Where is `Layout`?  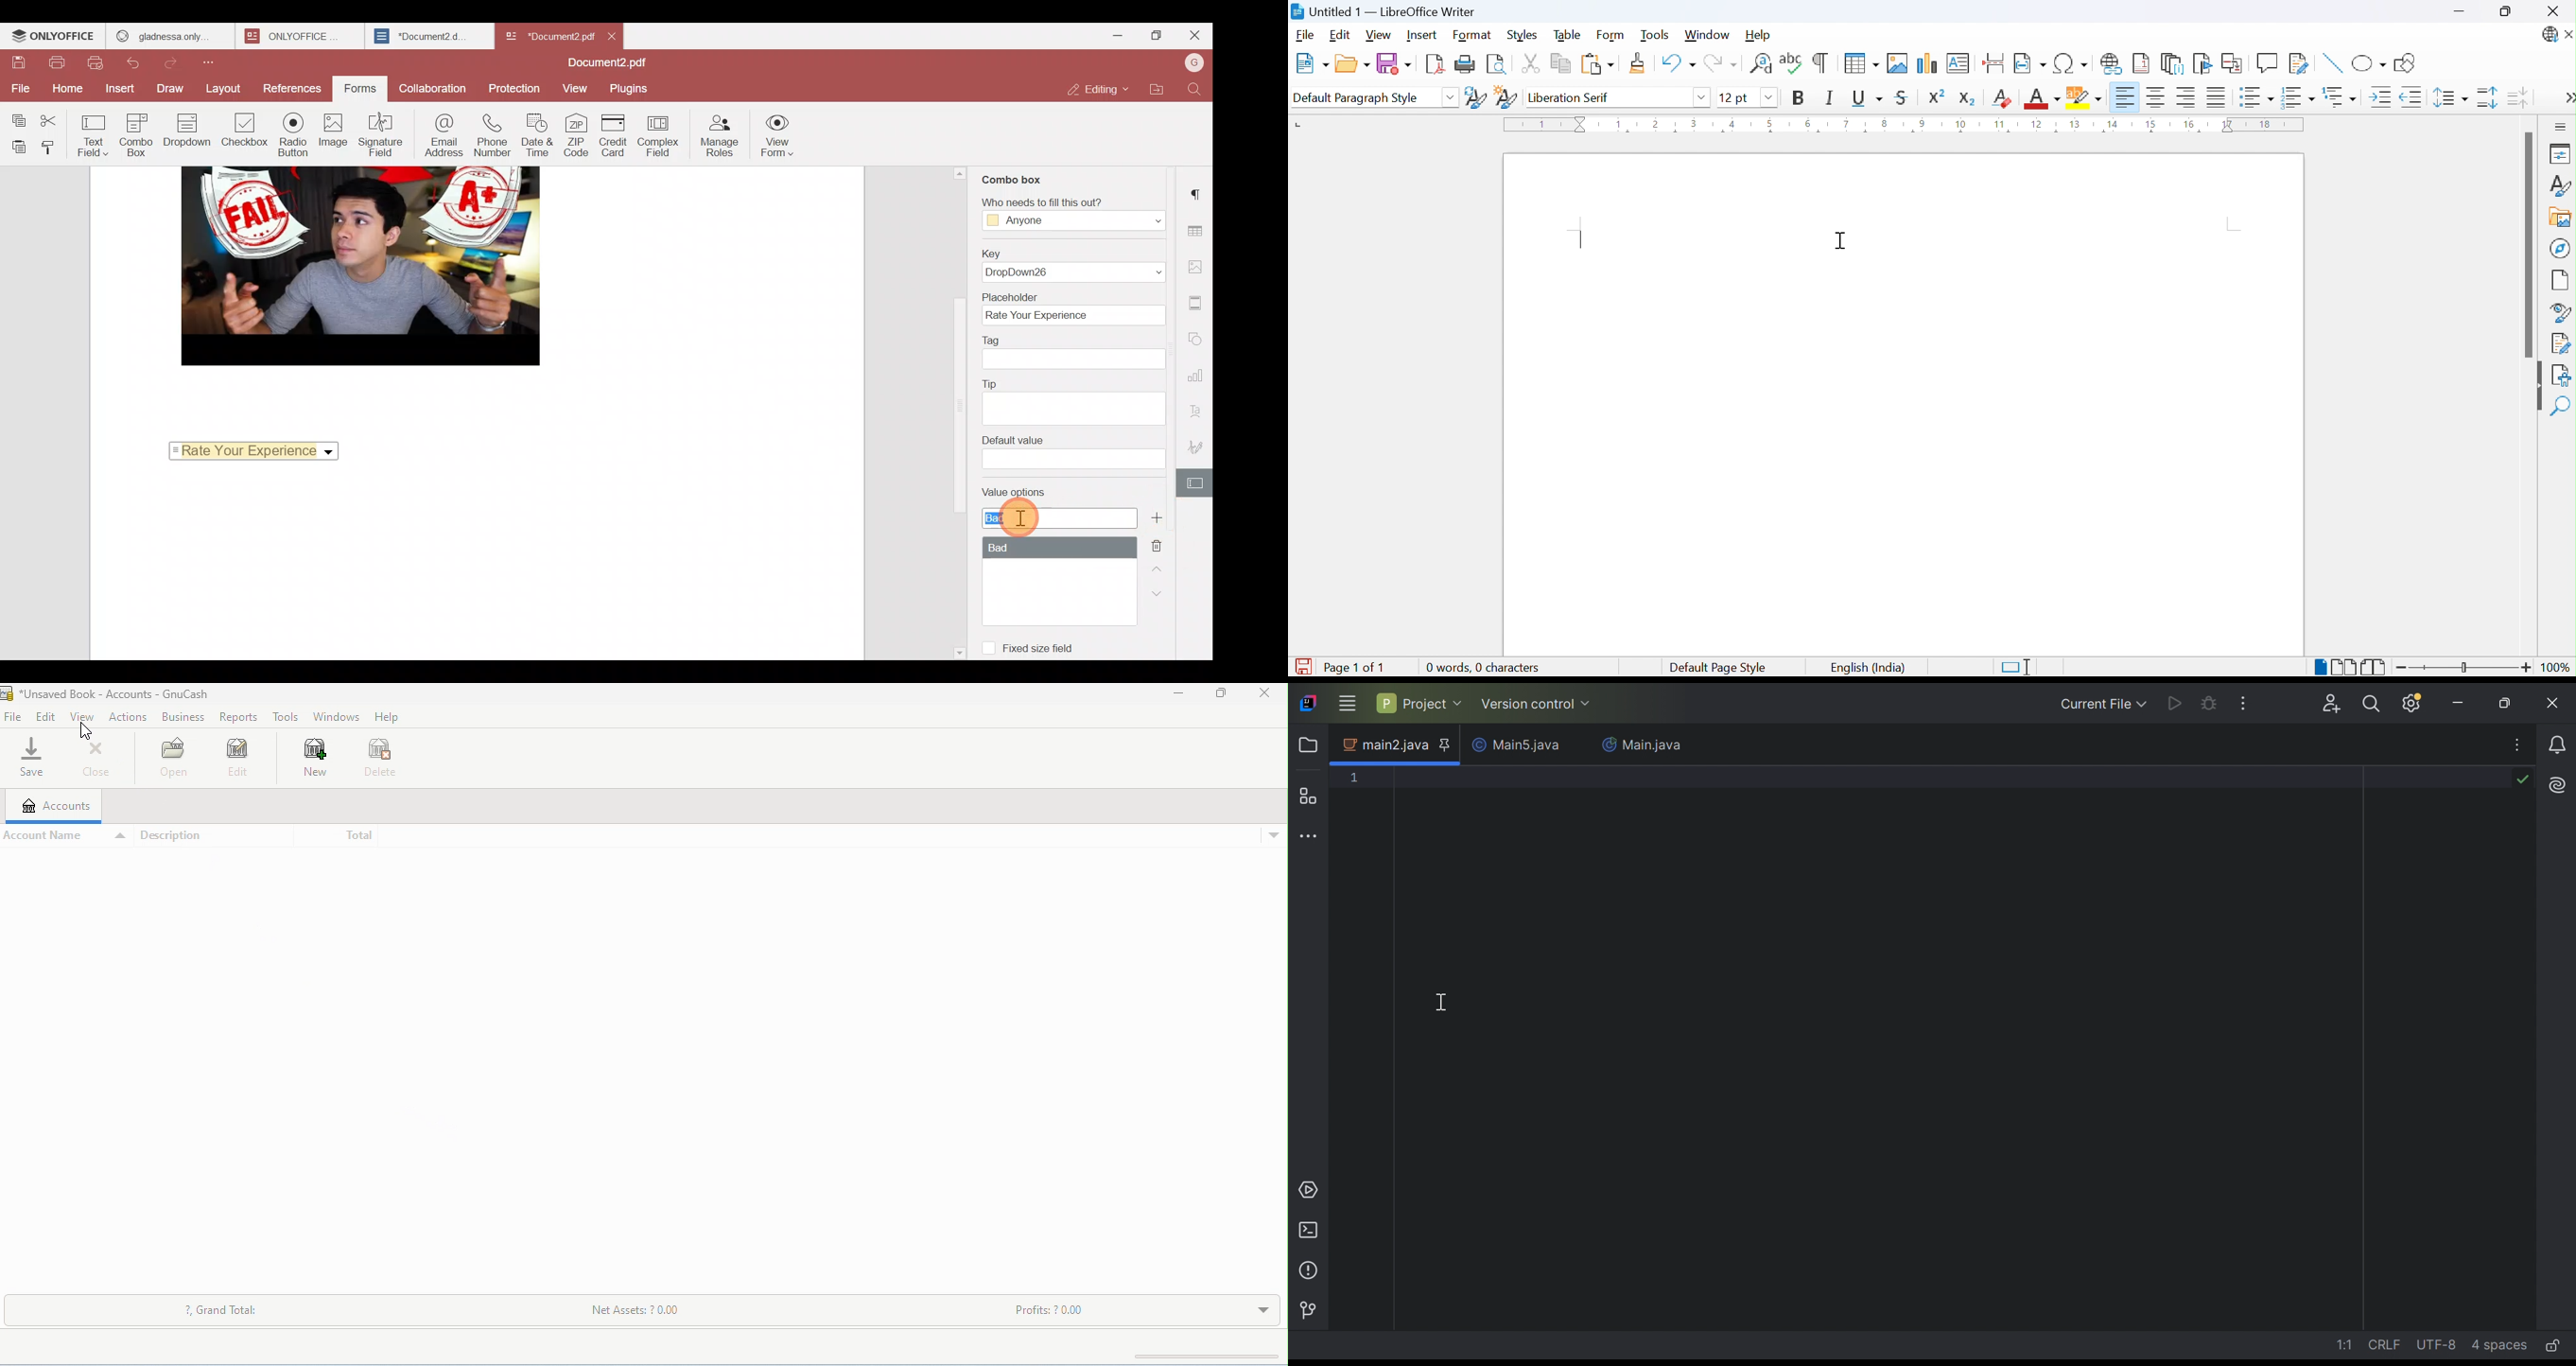 Layout is located at coordinates (223, 90).